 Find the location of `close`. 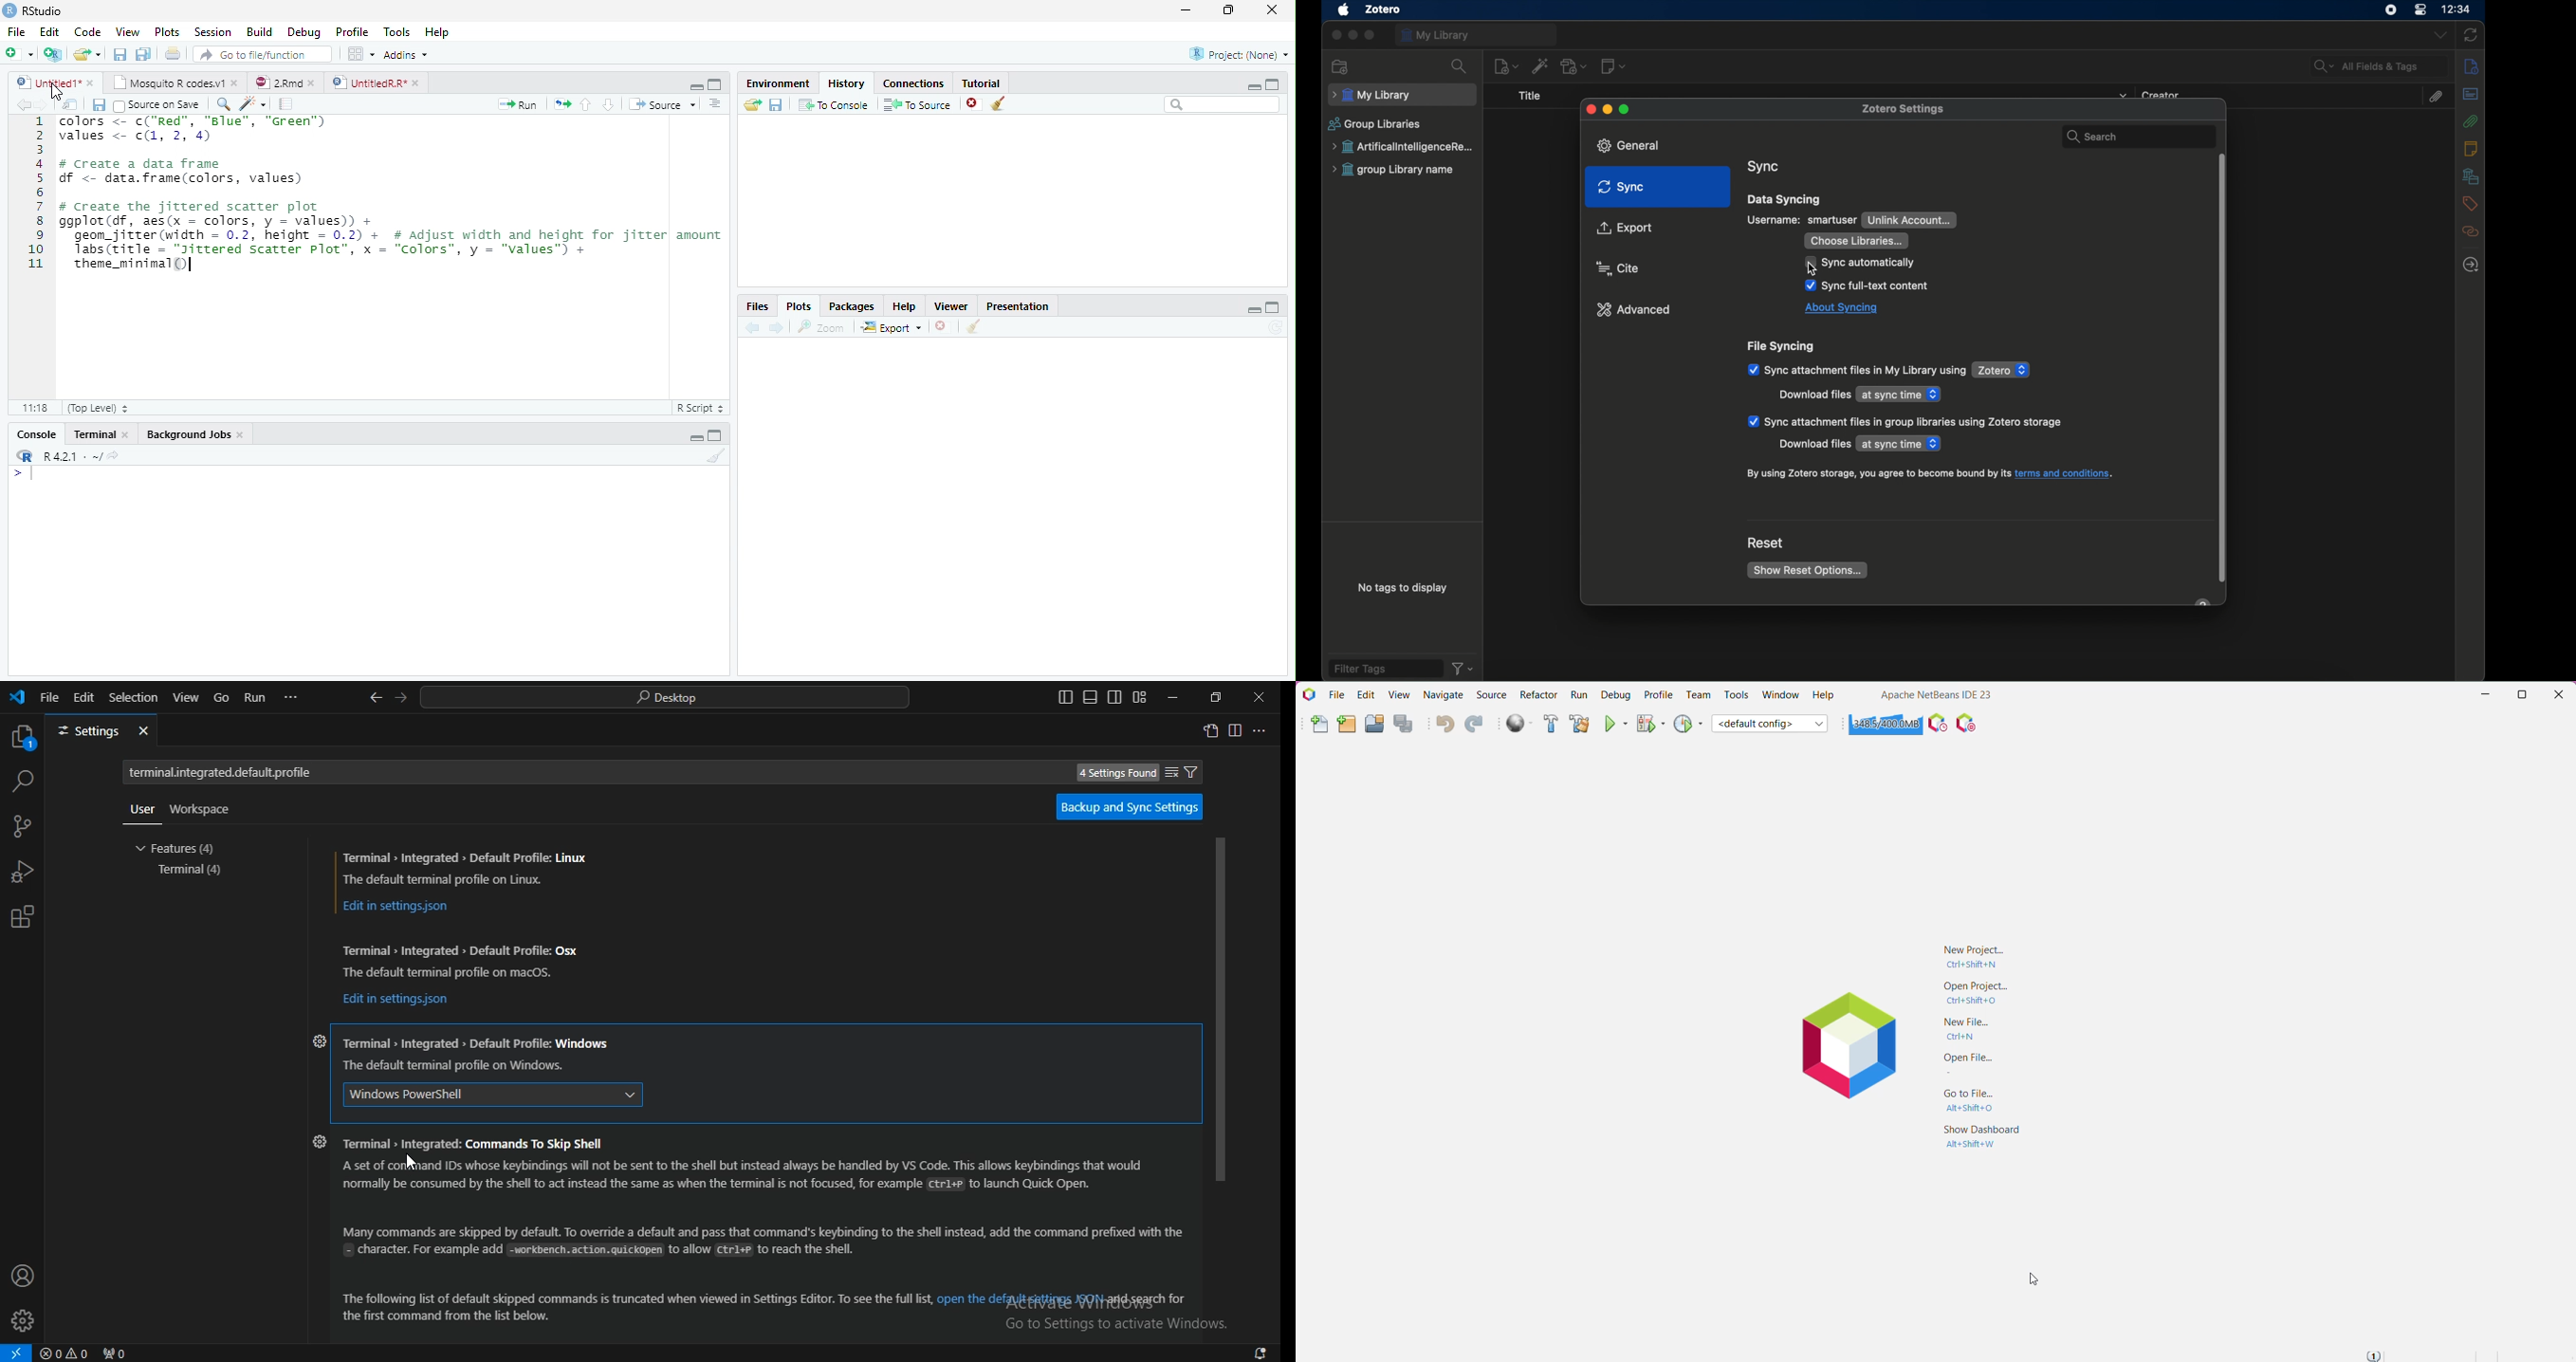

close is located at coordinates (241, 434).